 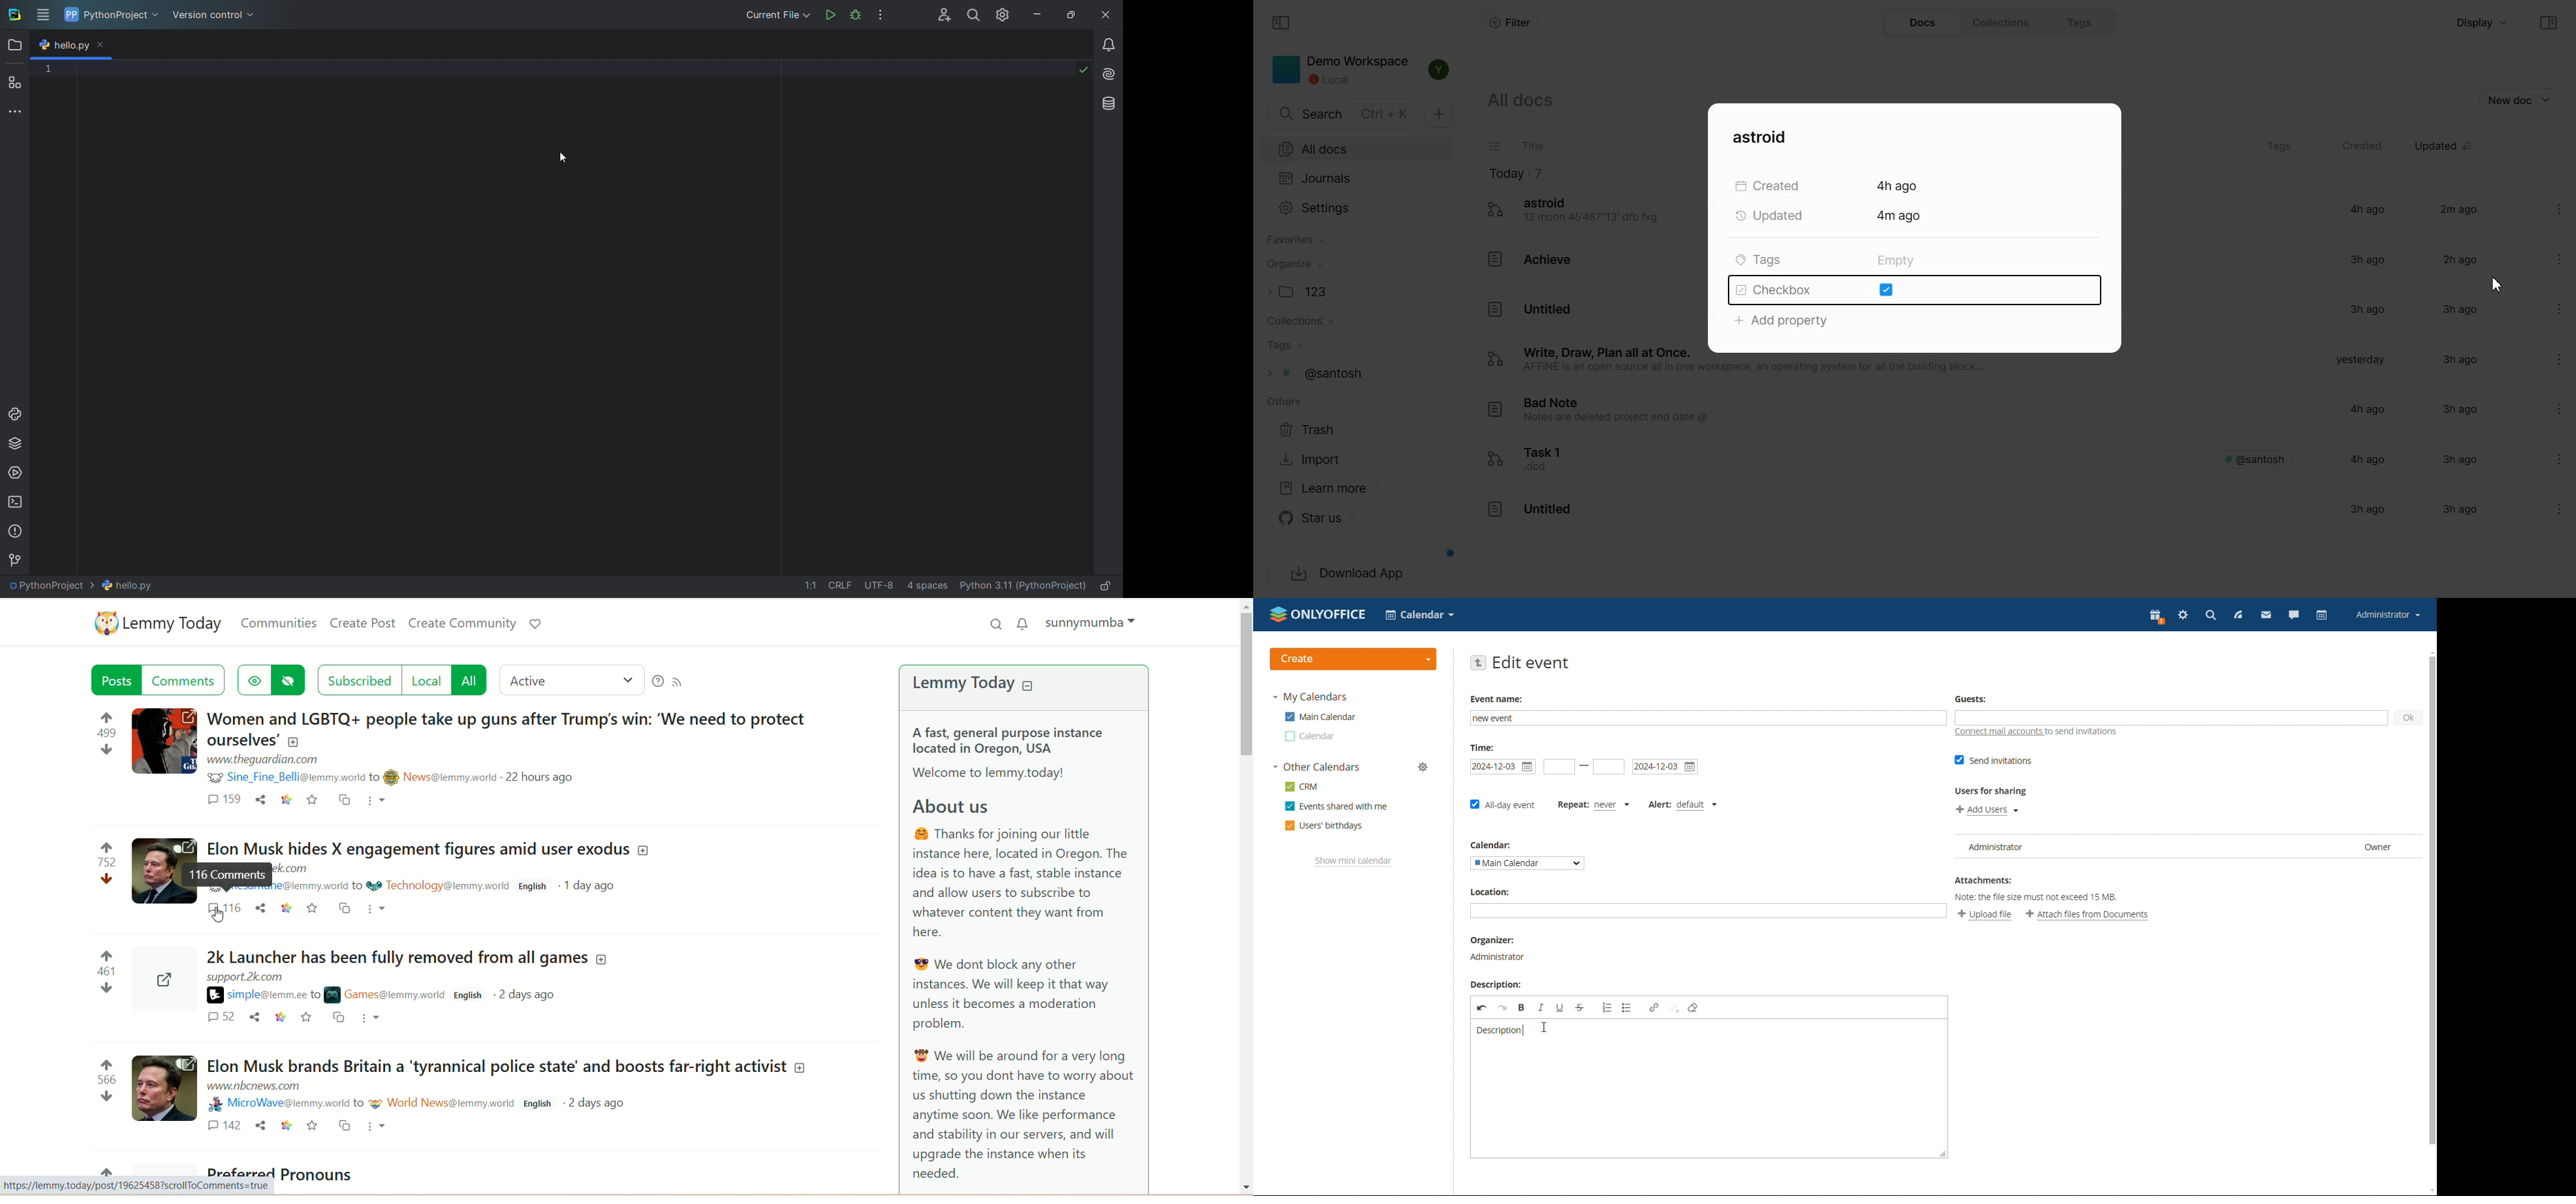 I want to click on Tags, so click(x=1355, y=373).